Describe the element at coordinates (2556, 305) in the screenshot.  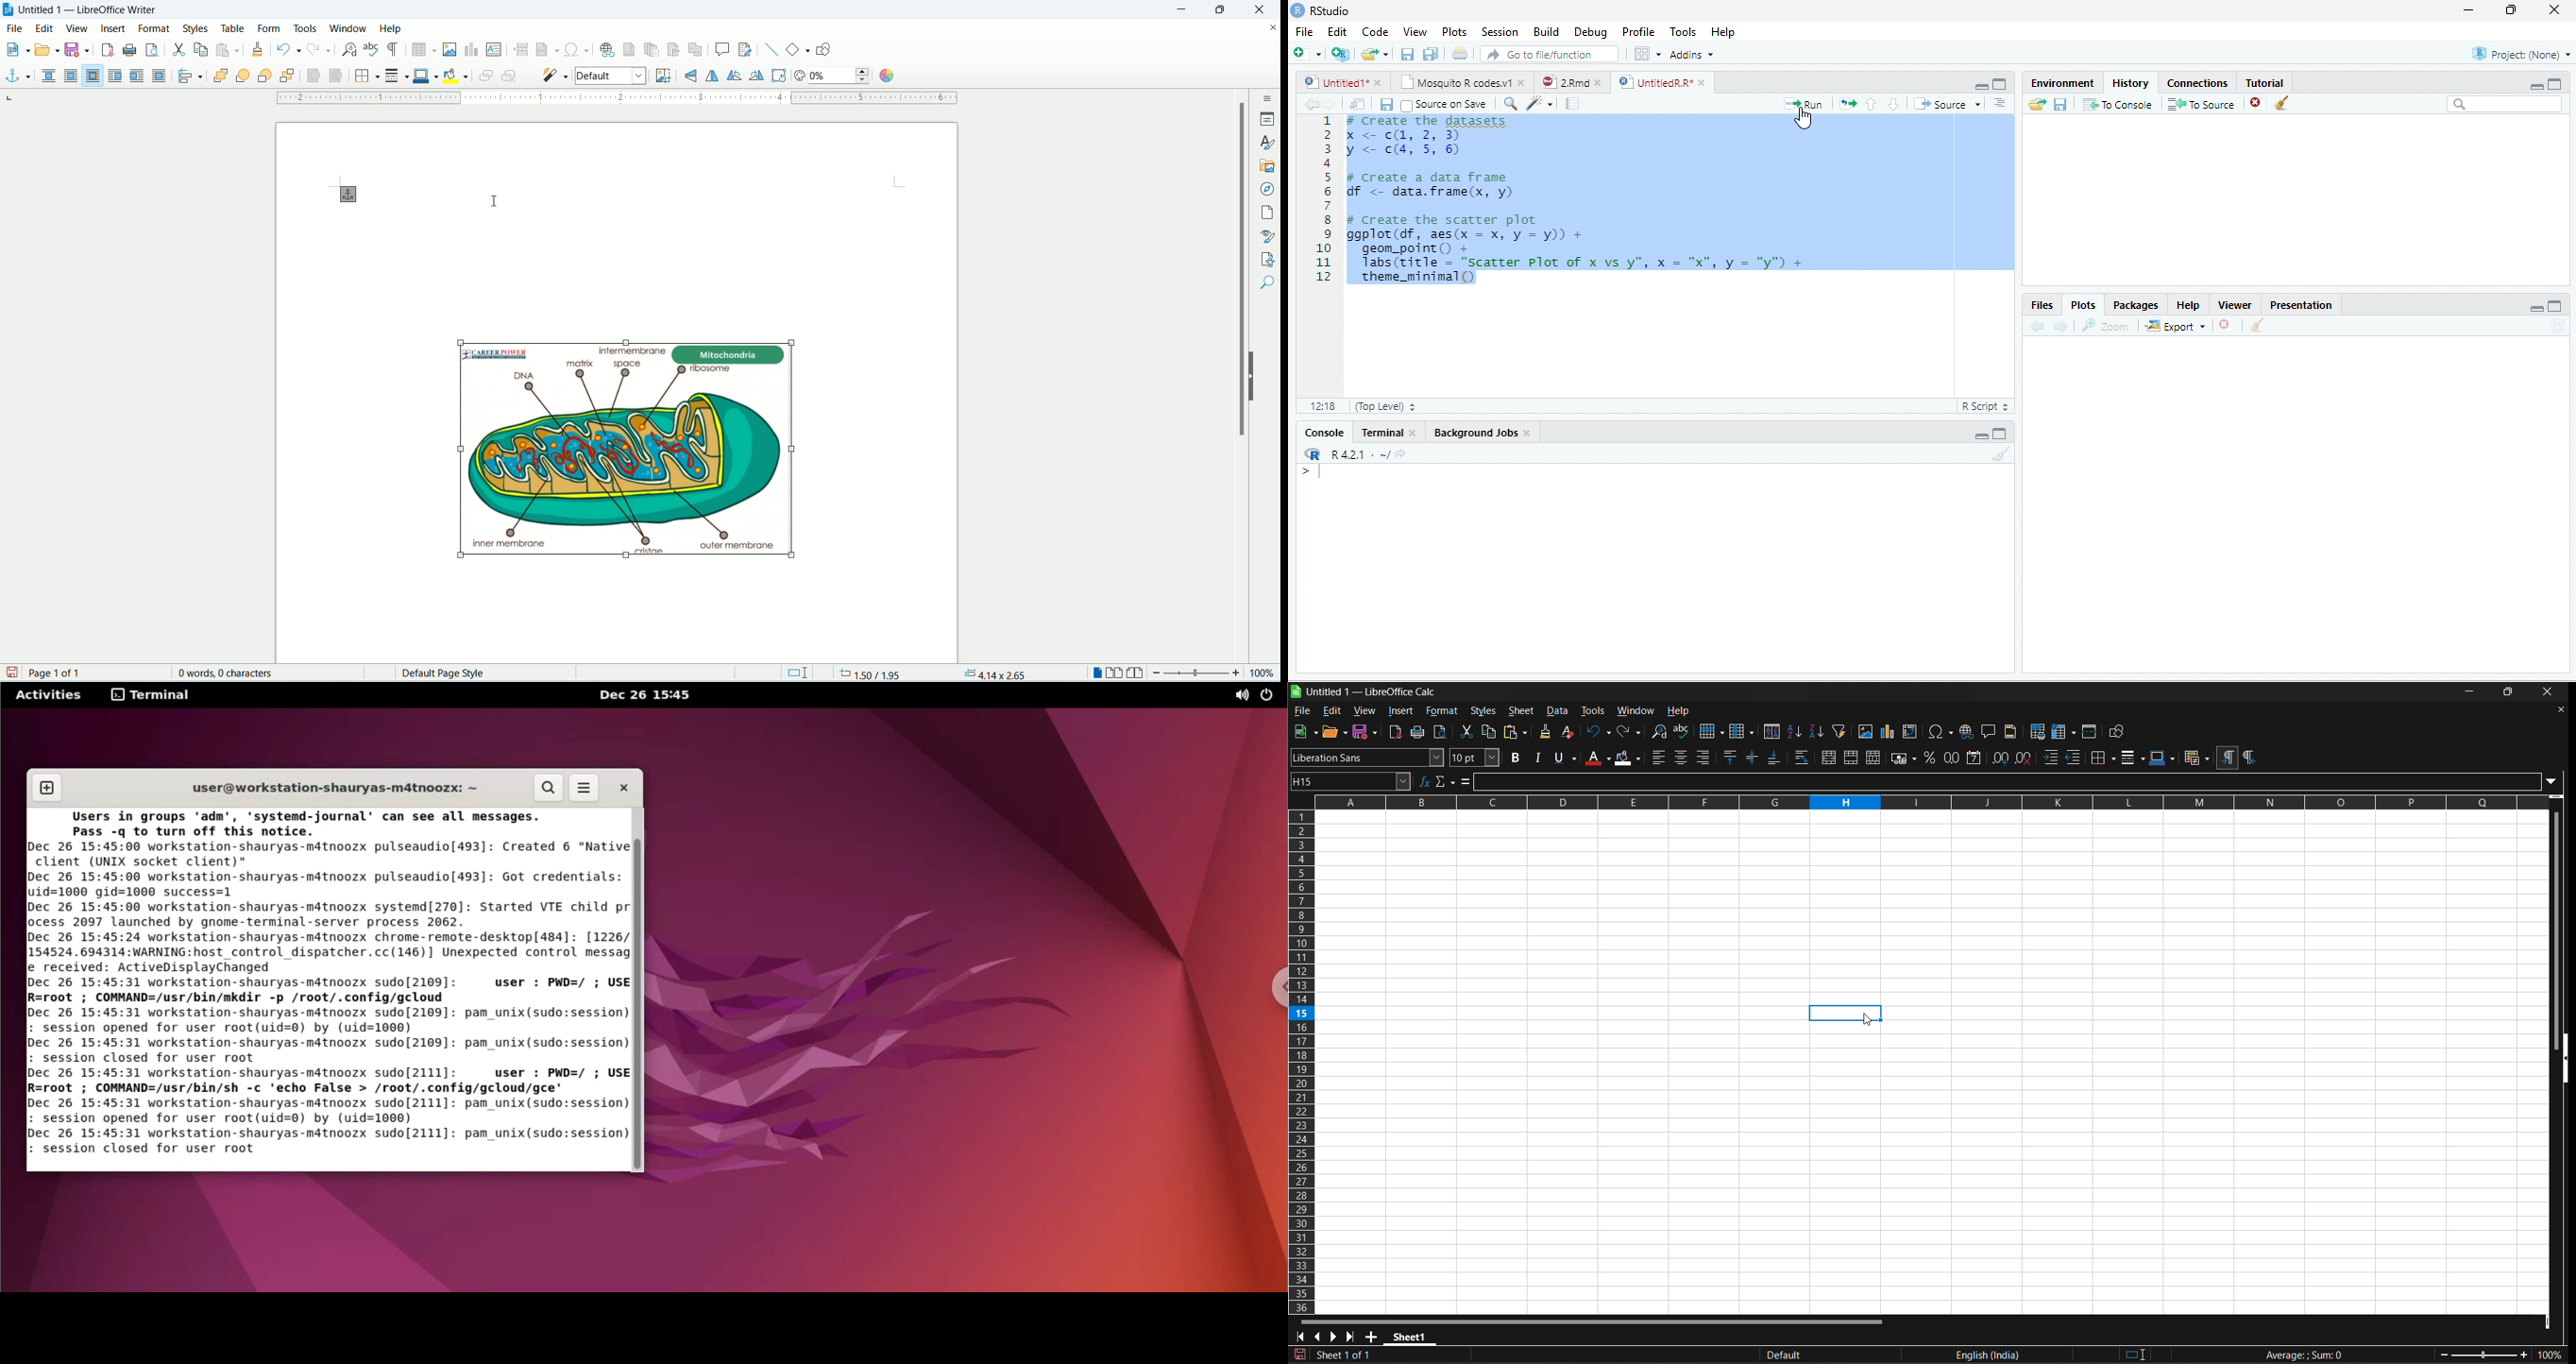
I see `Maximize` at that location.